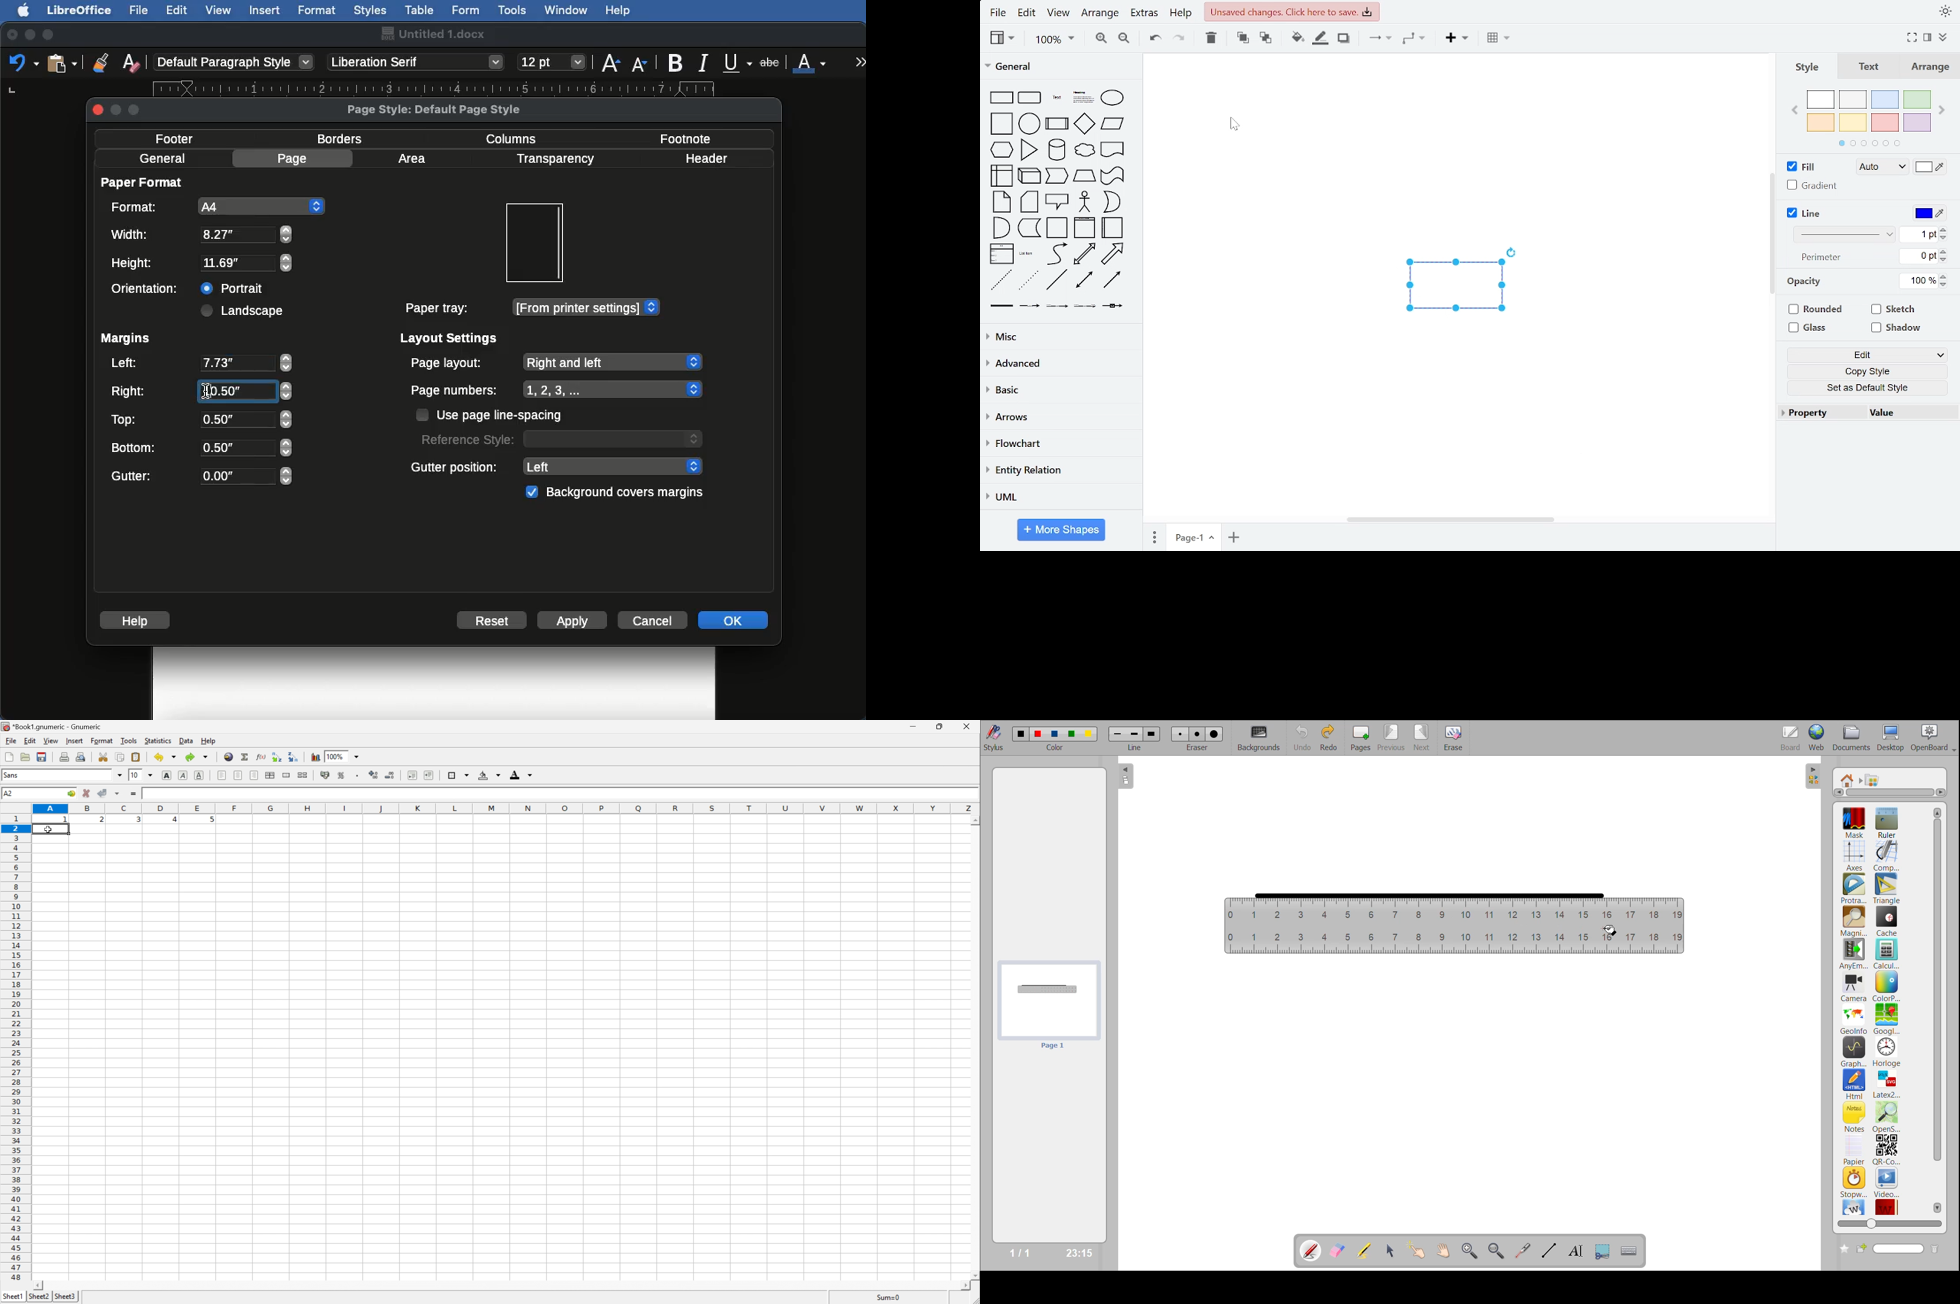  I want to click on Transparency, so click(555, 159).